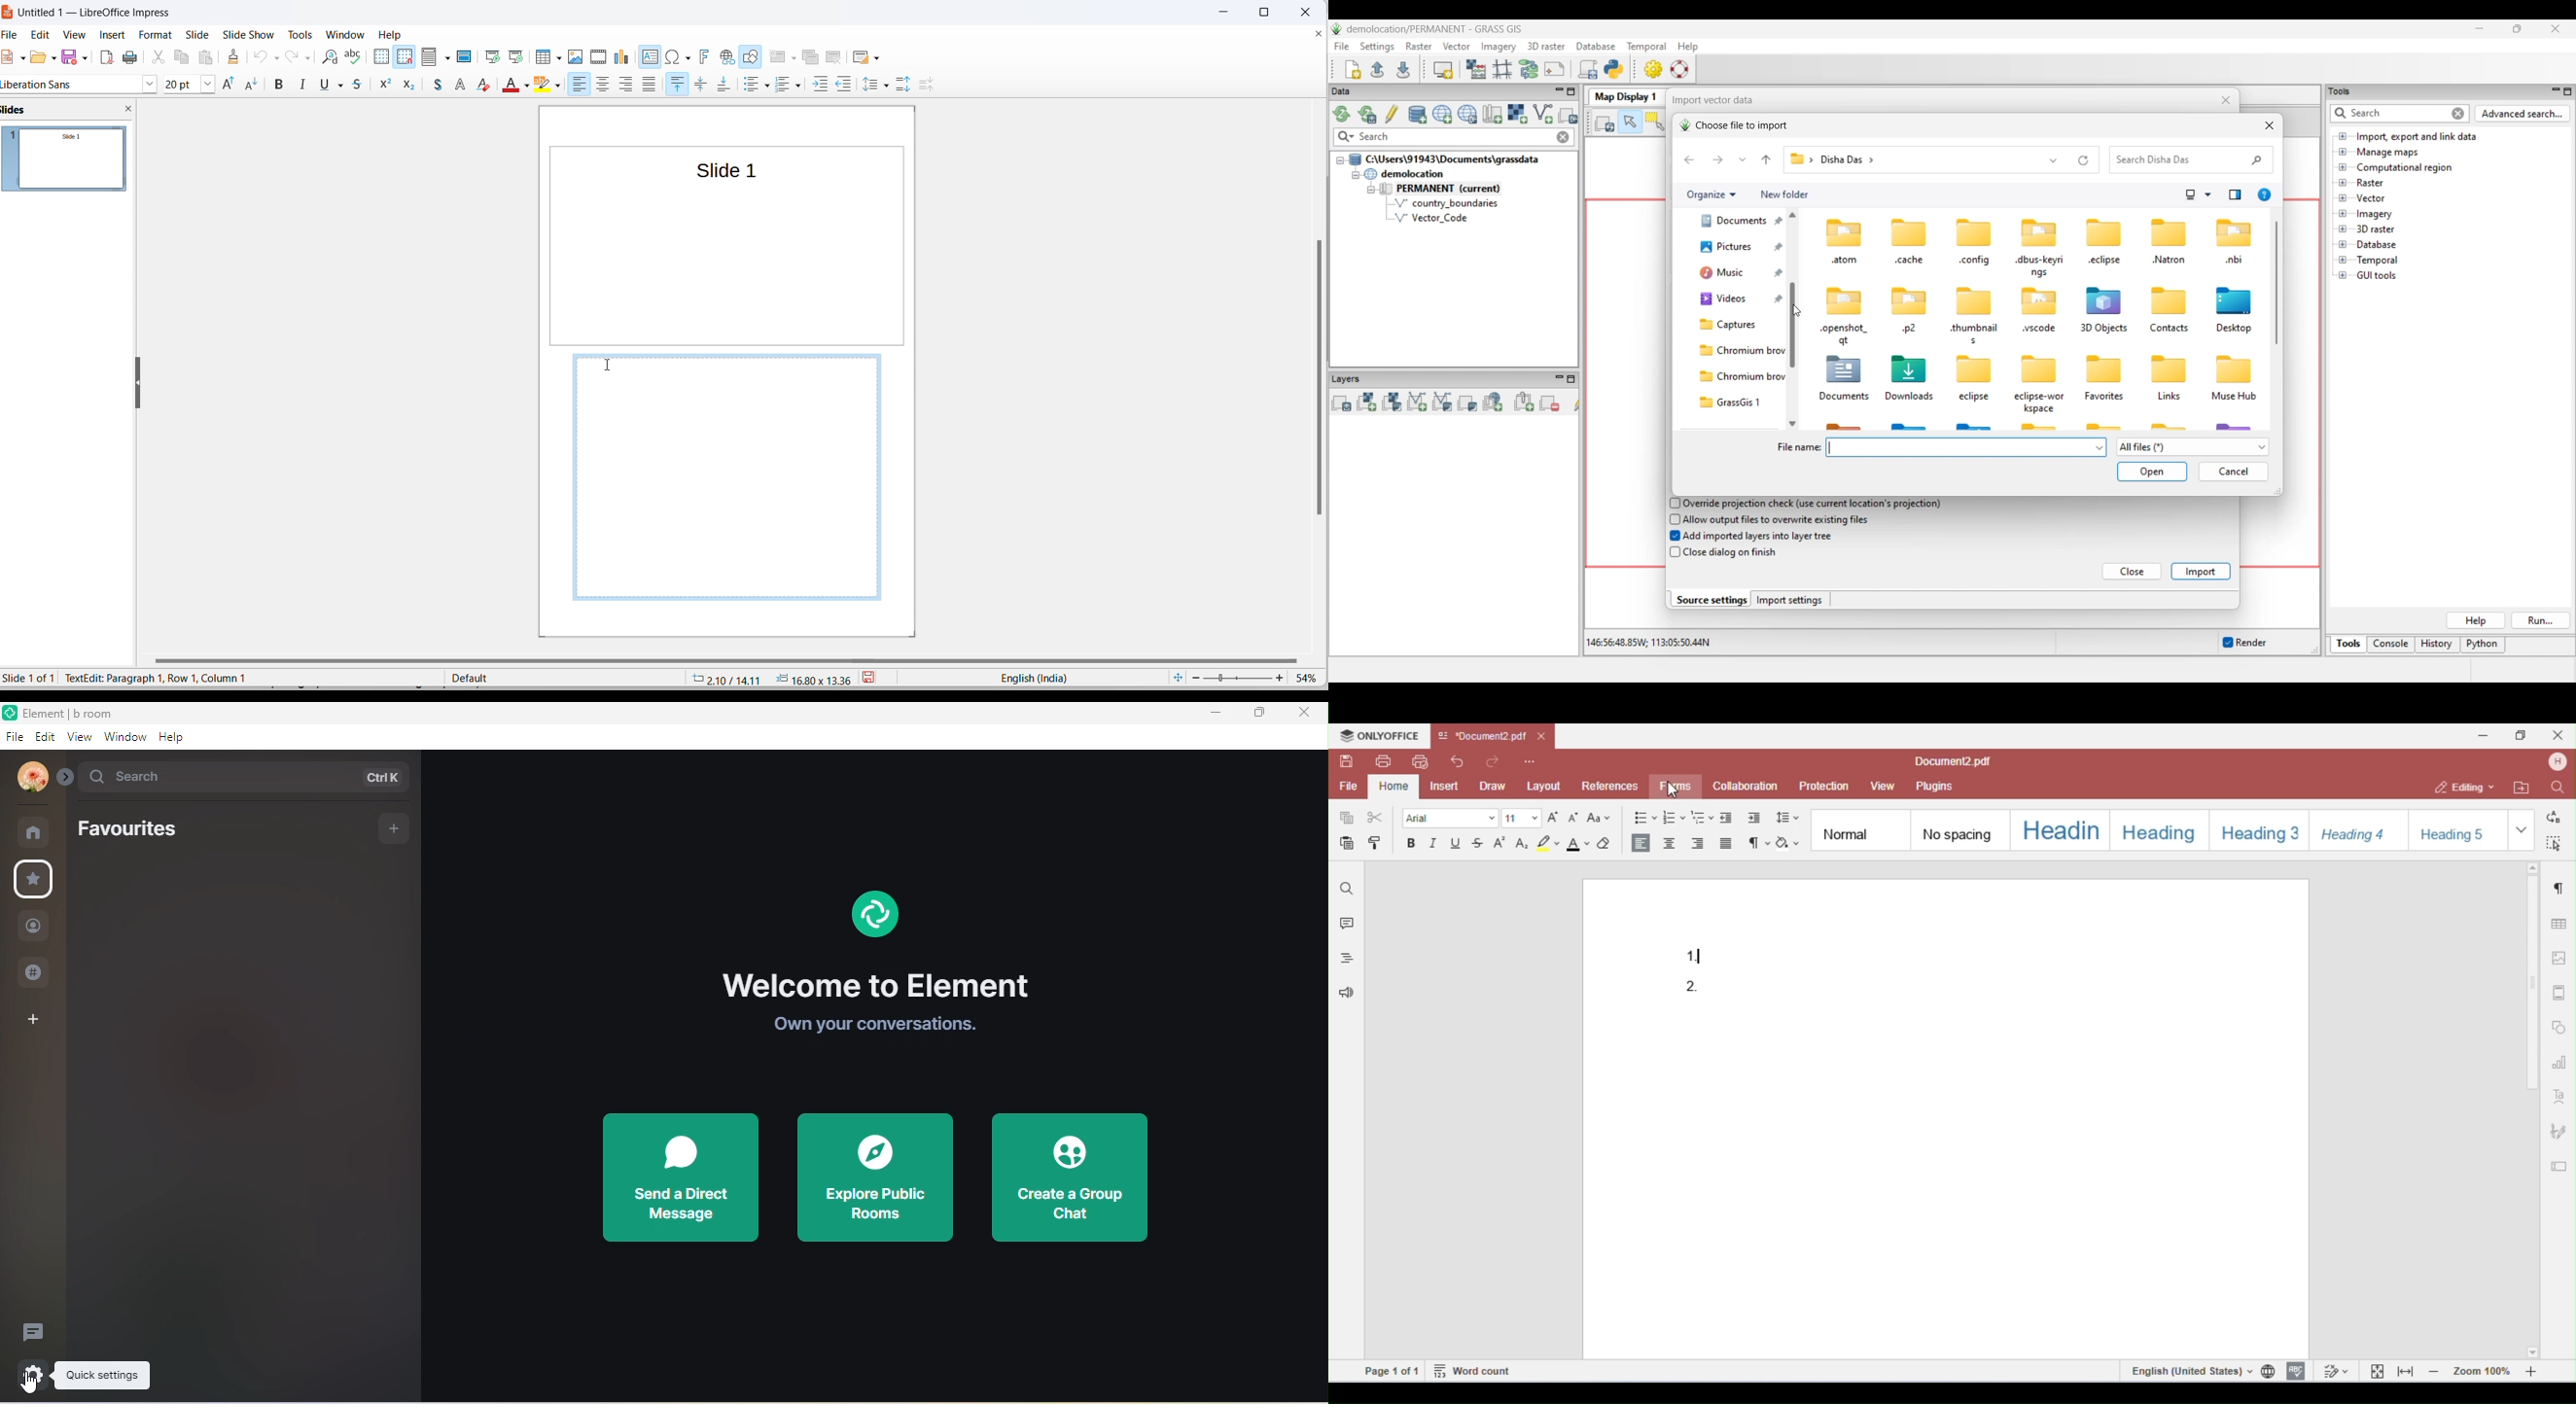  Describe the element at coordinates (331, 153) in the screenshot. I see `` at that location.